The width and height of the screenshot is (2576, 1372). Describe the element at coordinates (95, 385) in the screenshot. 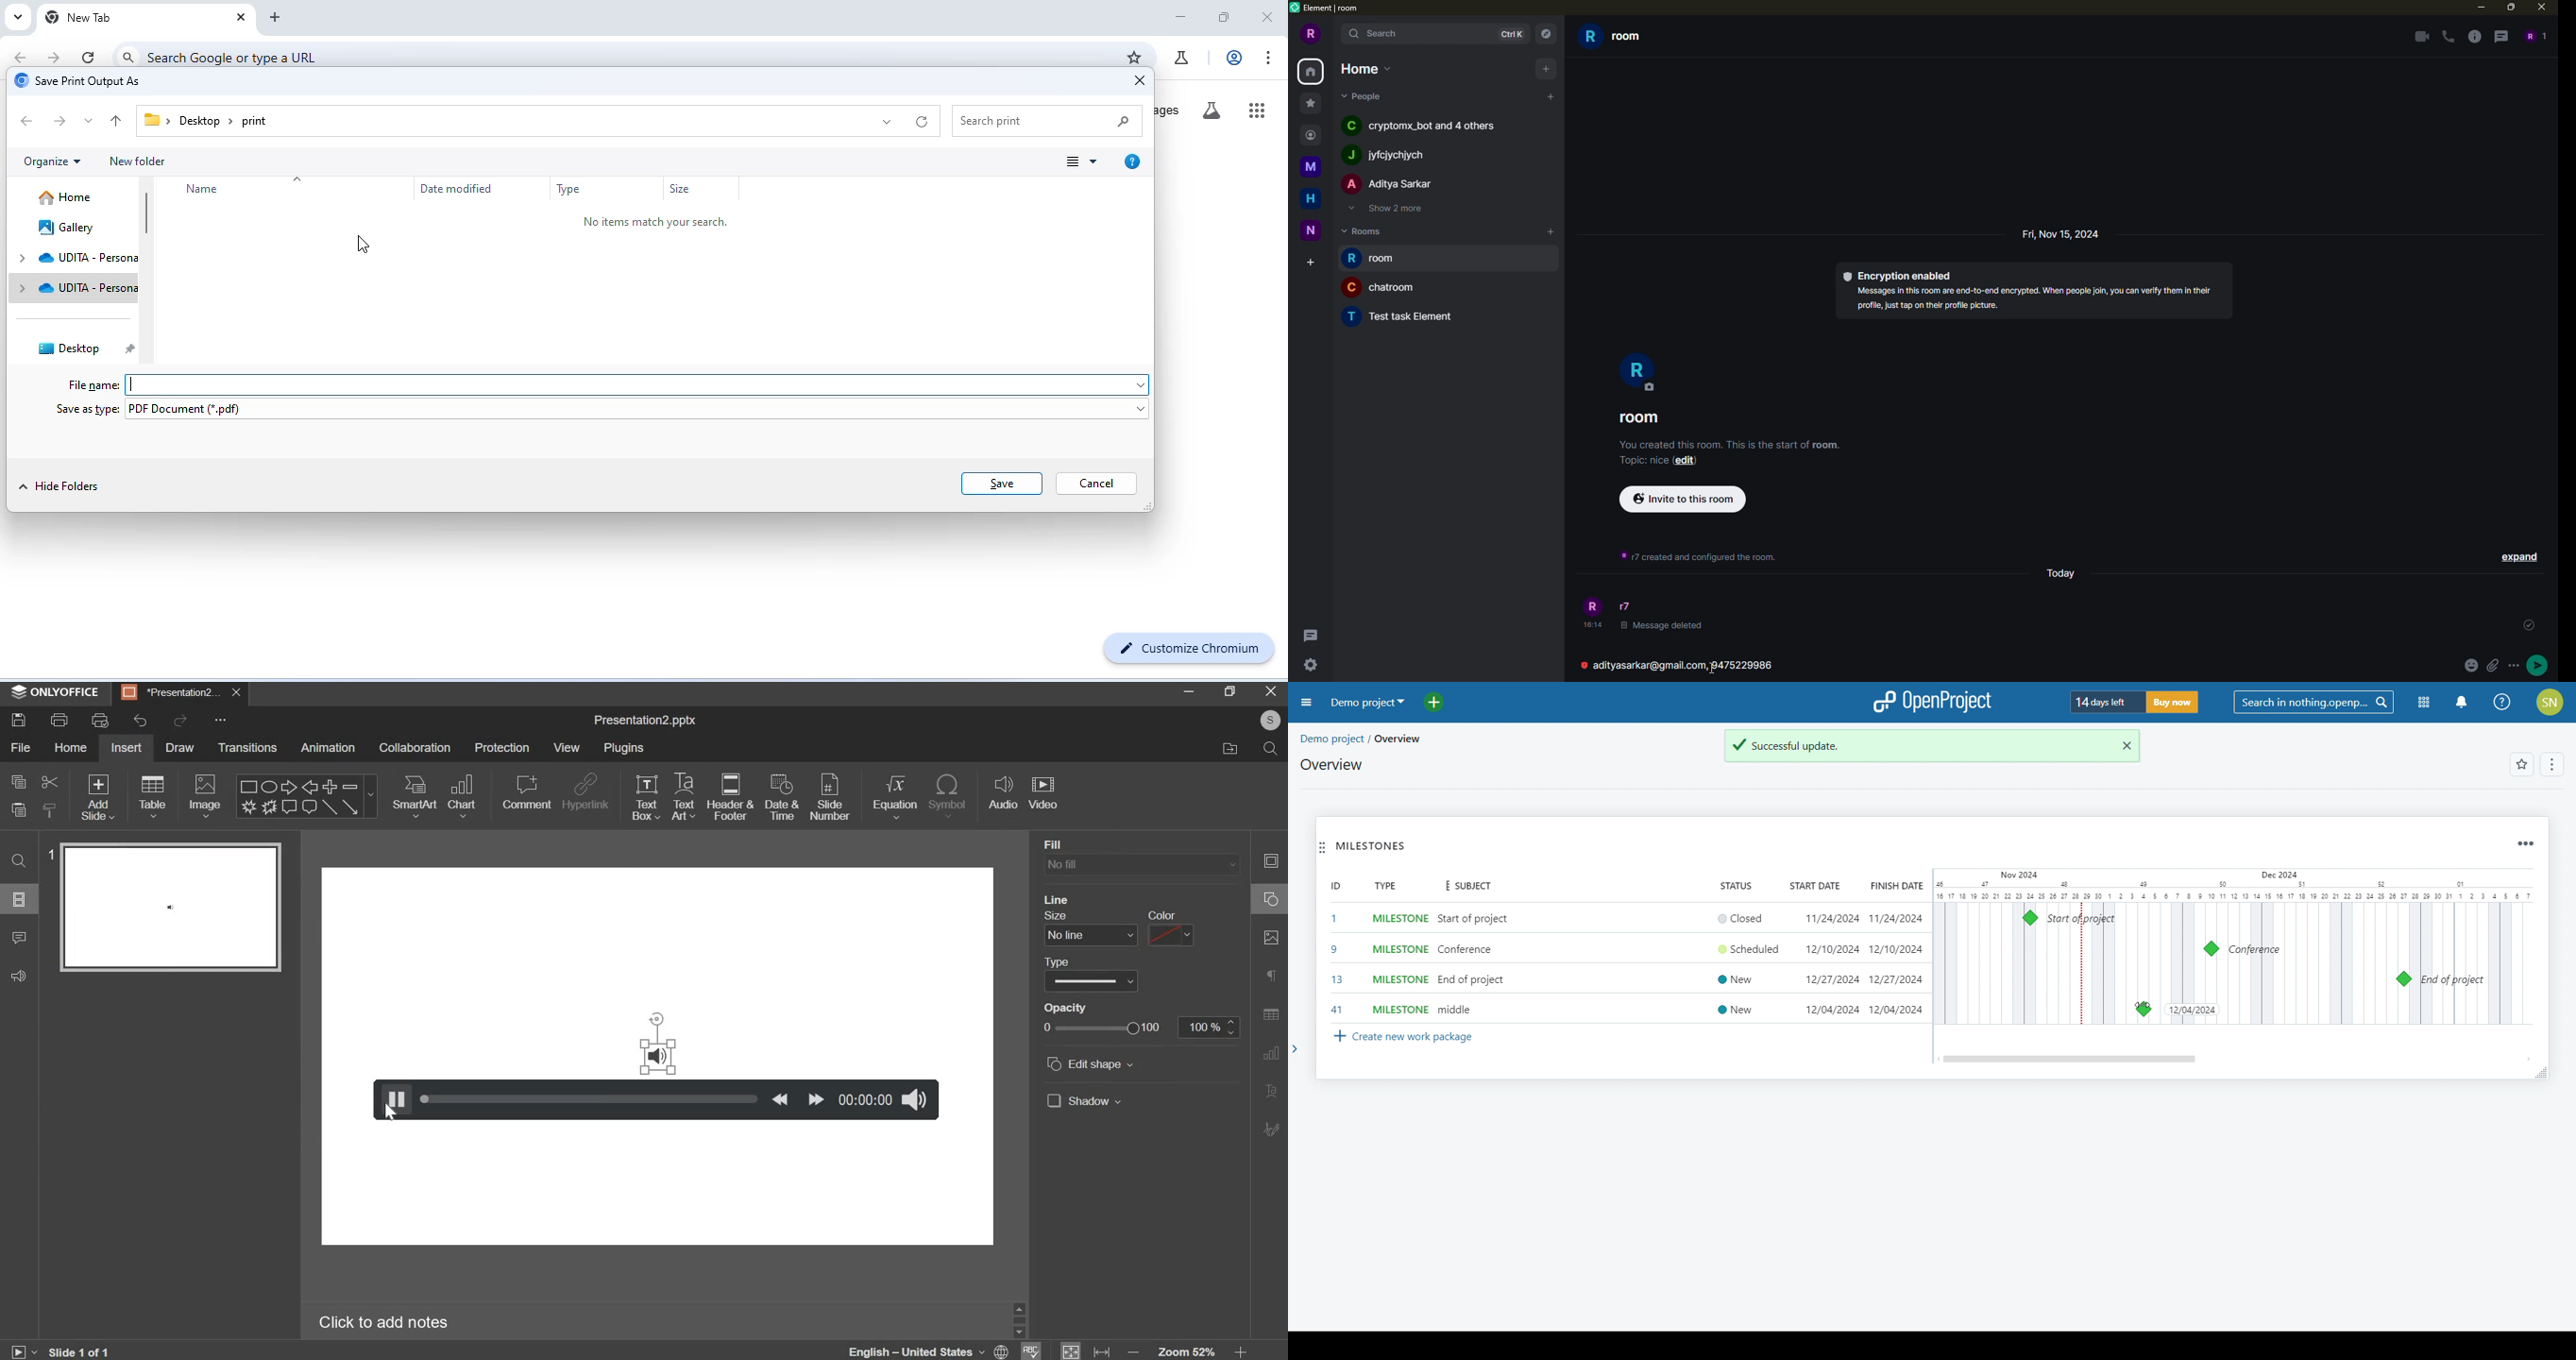

I see `file name` at that location.